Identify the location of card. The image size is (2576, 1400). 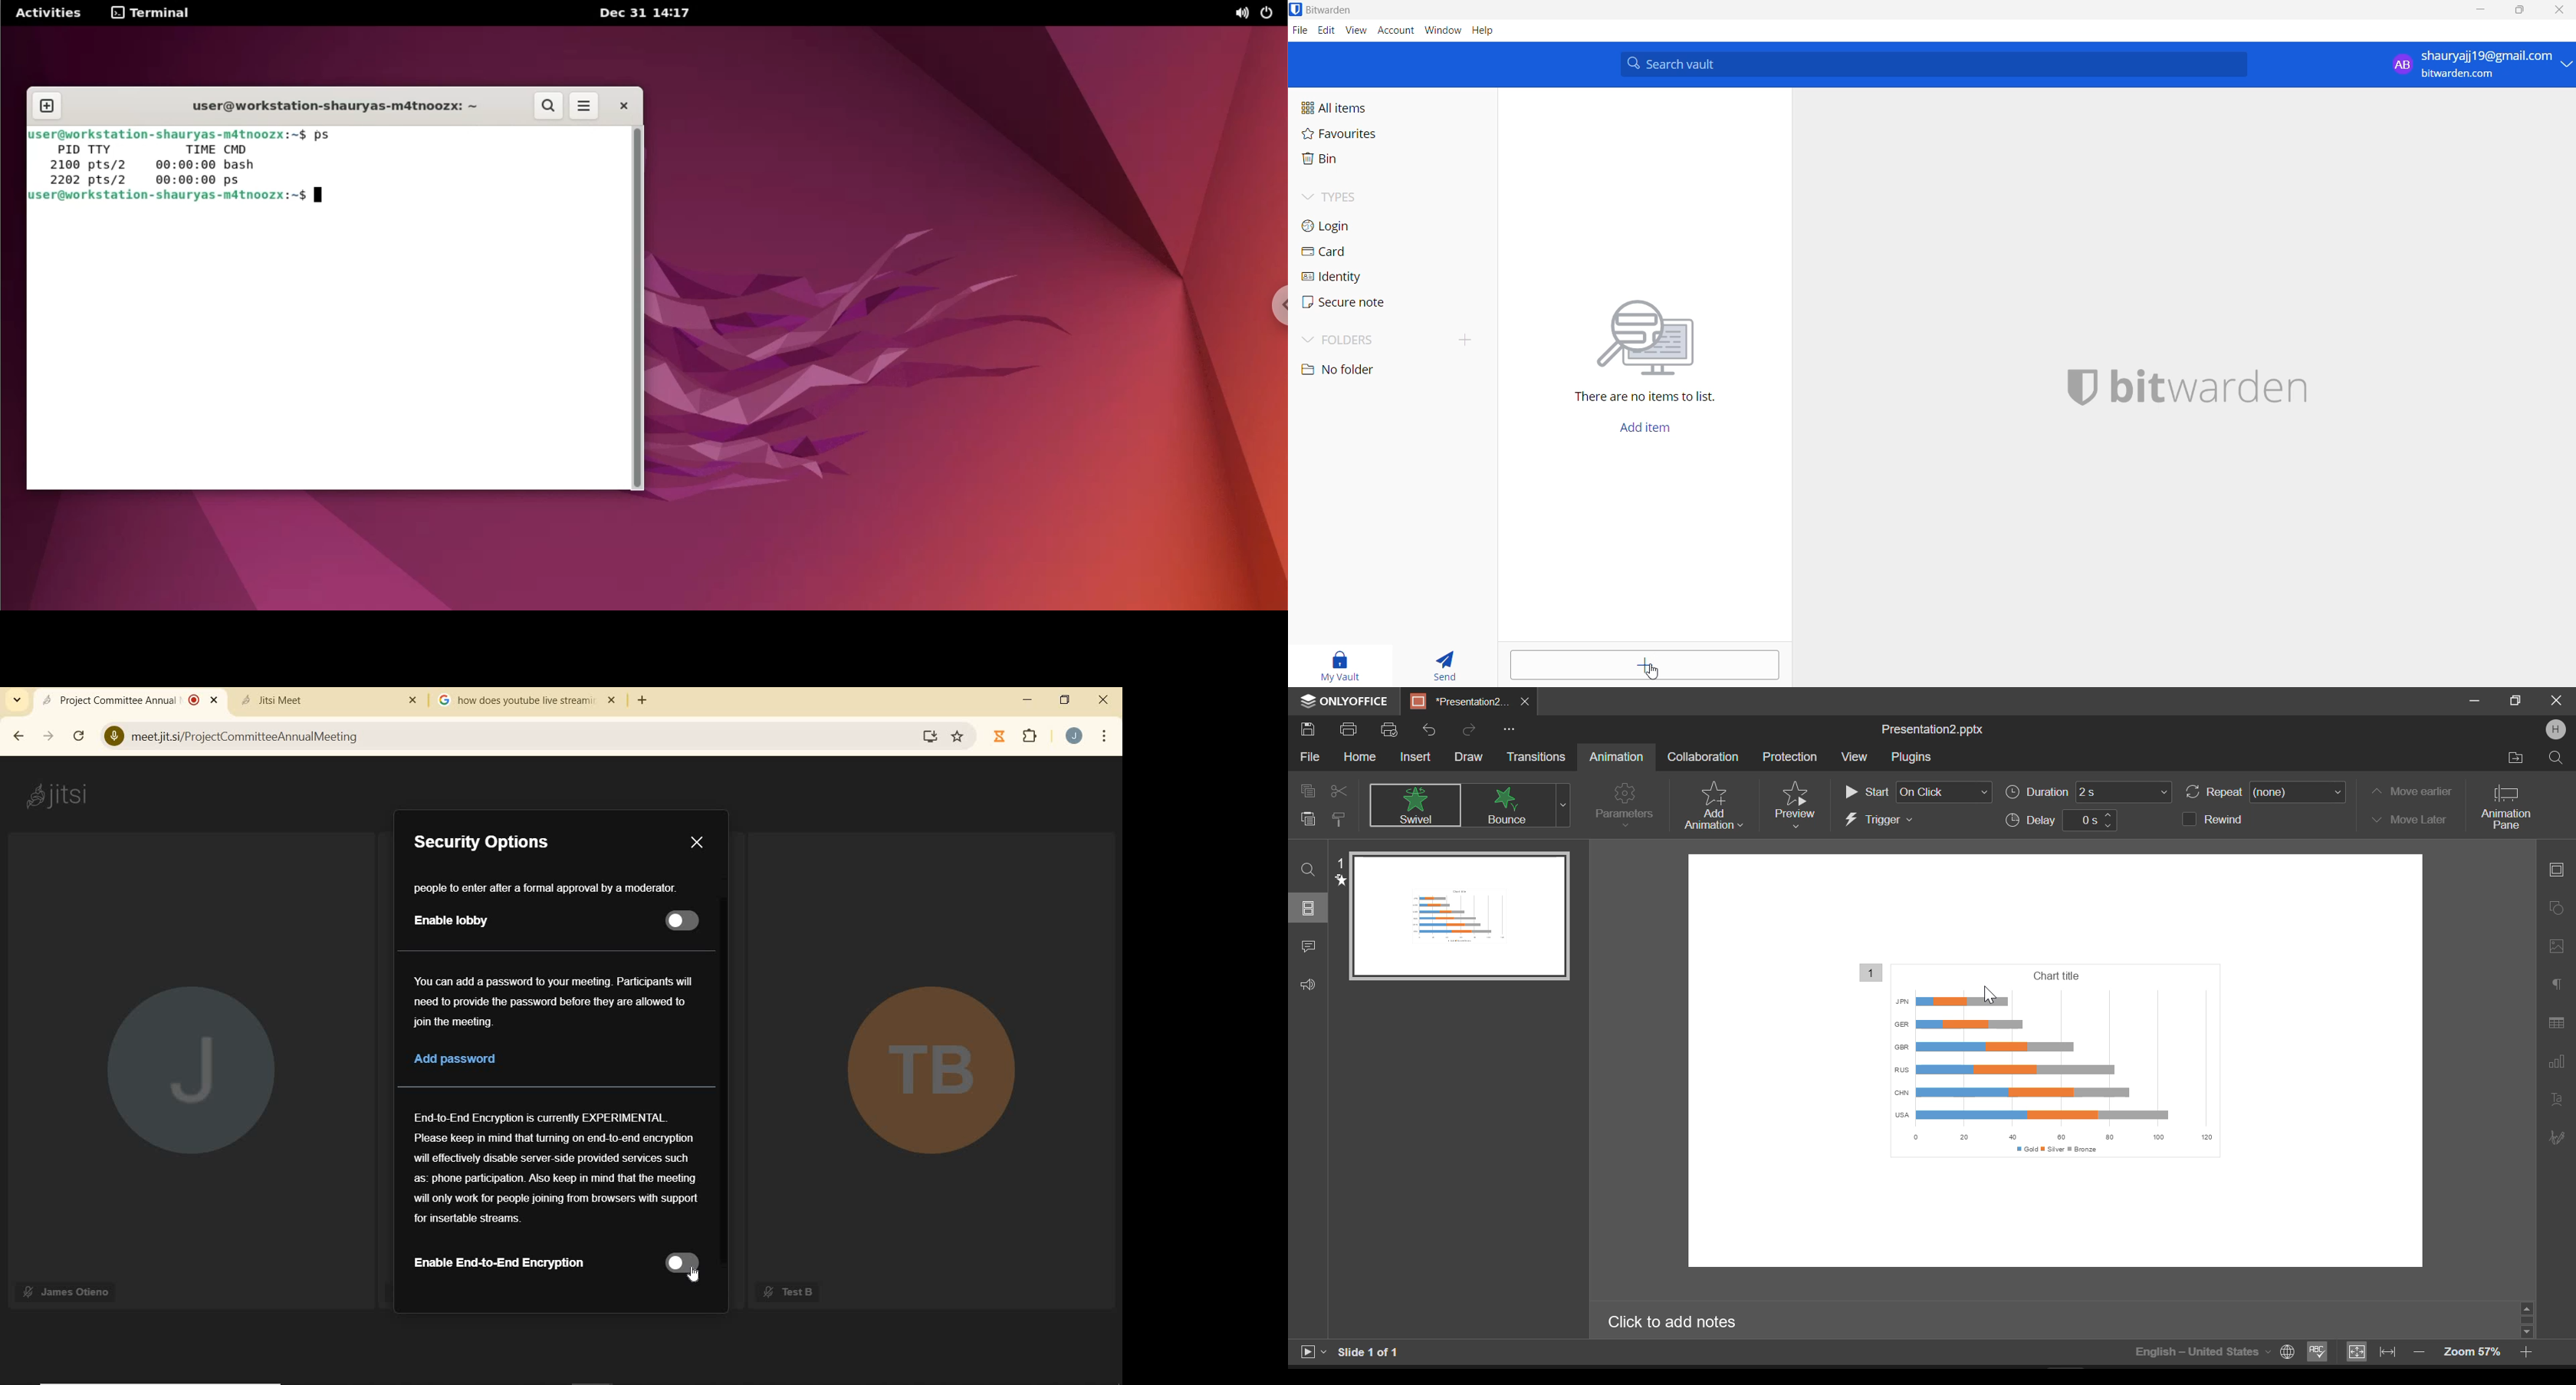
(1342, 253).